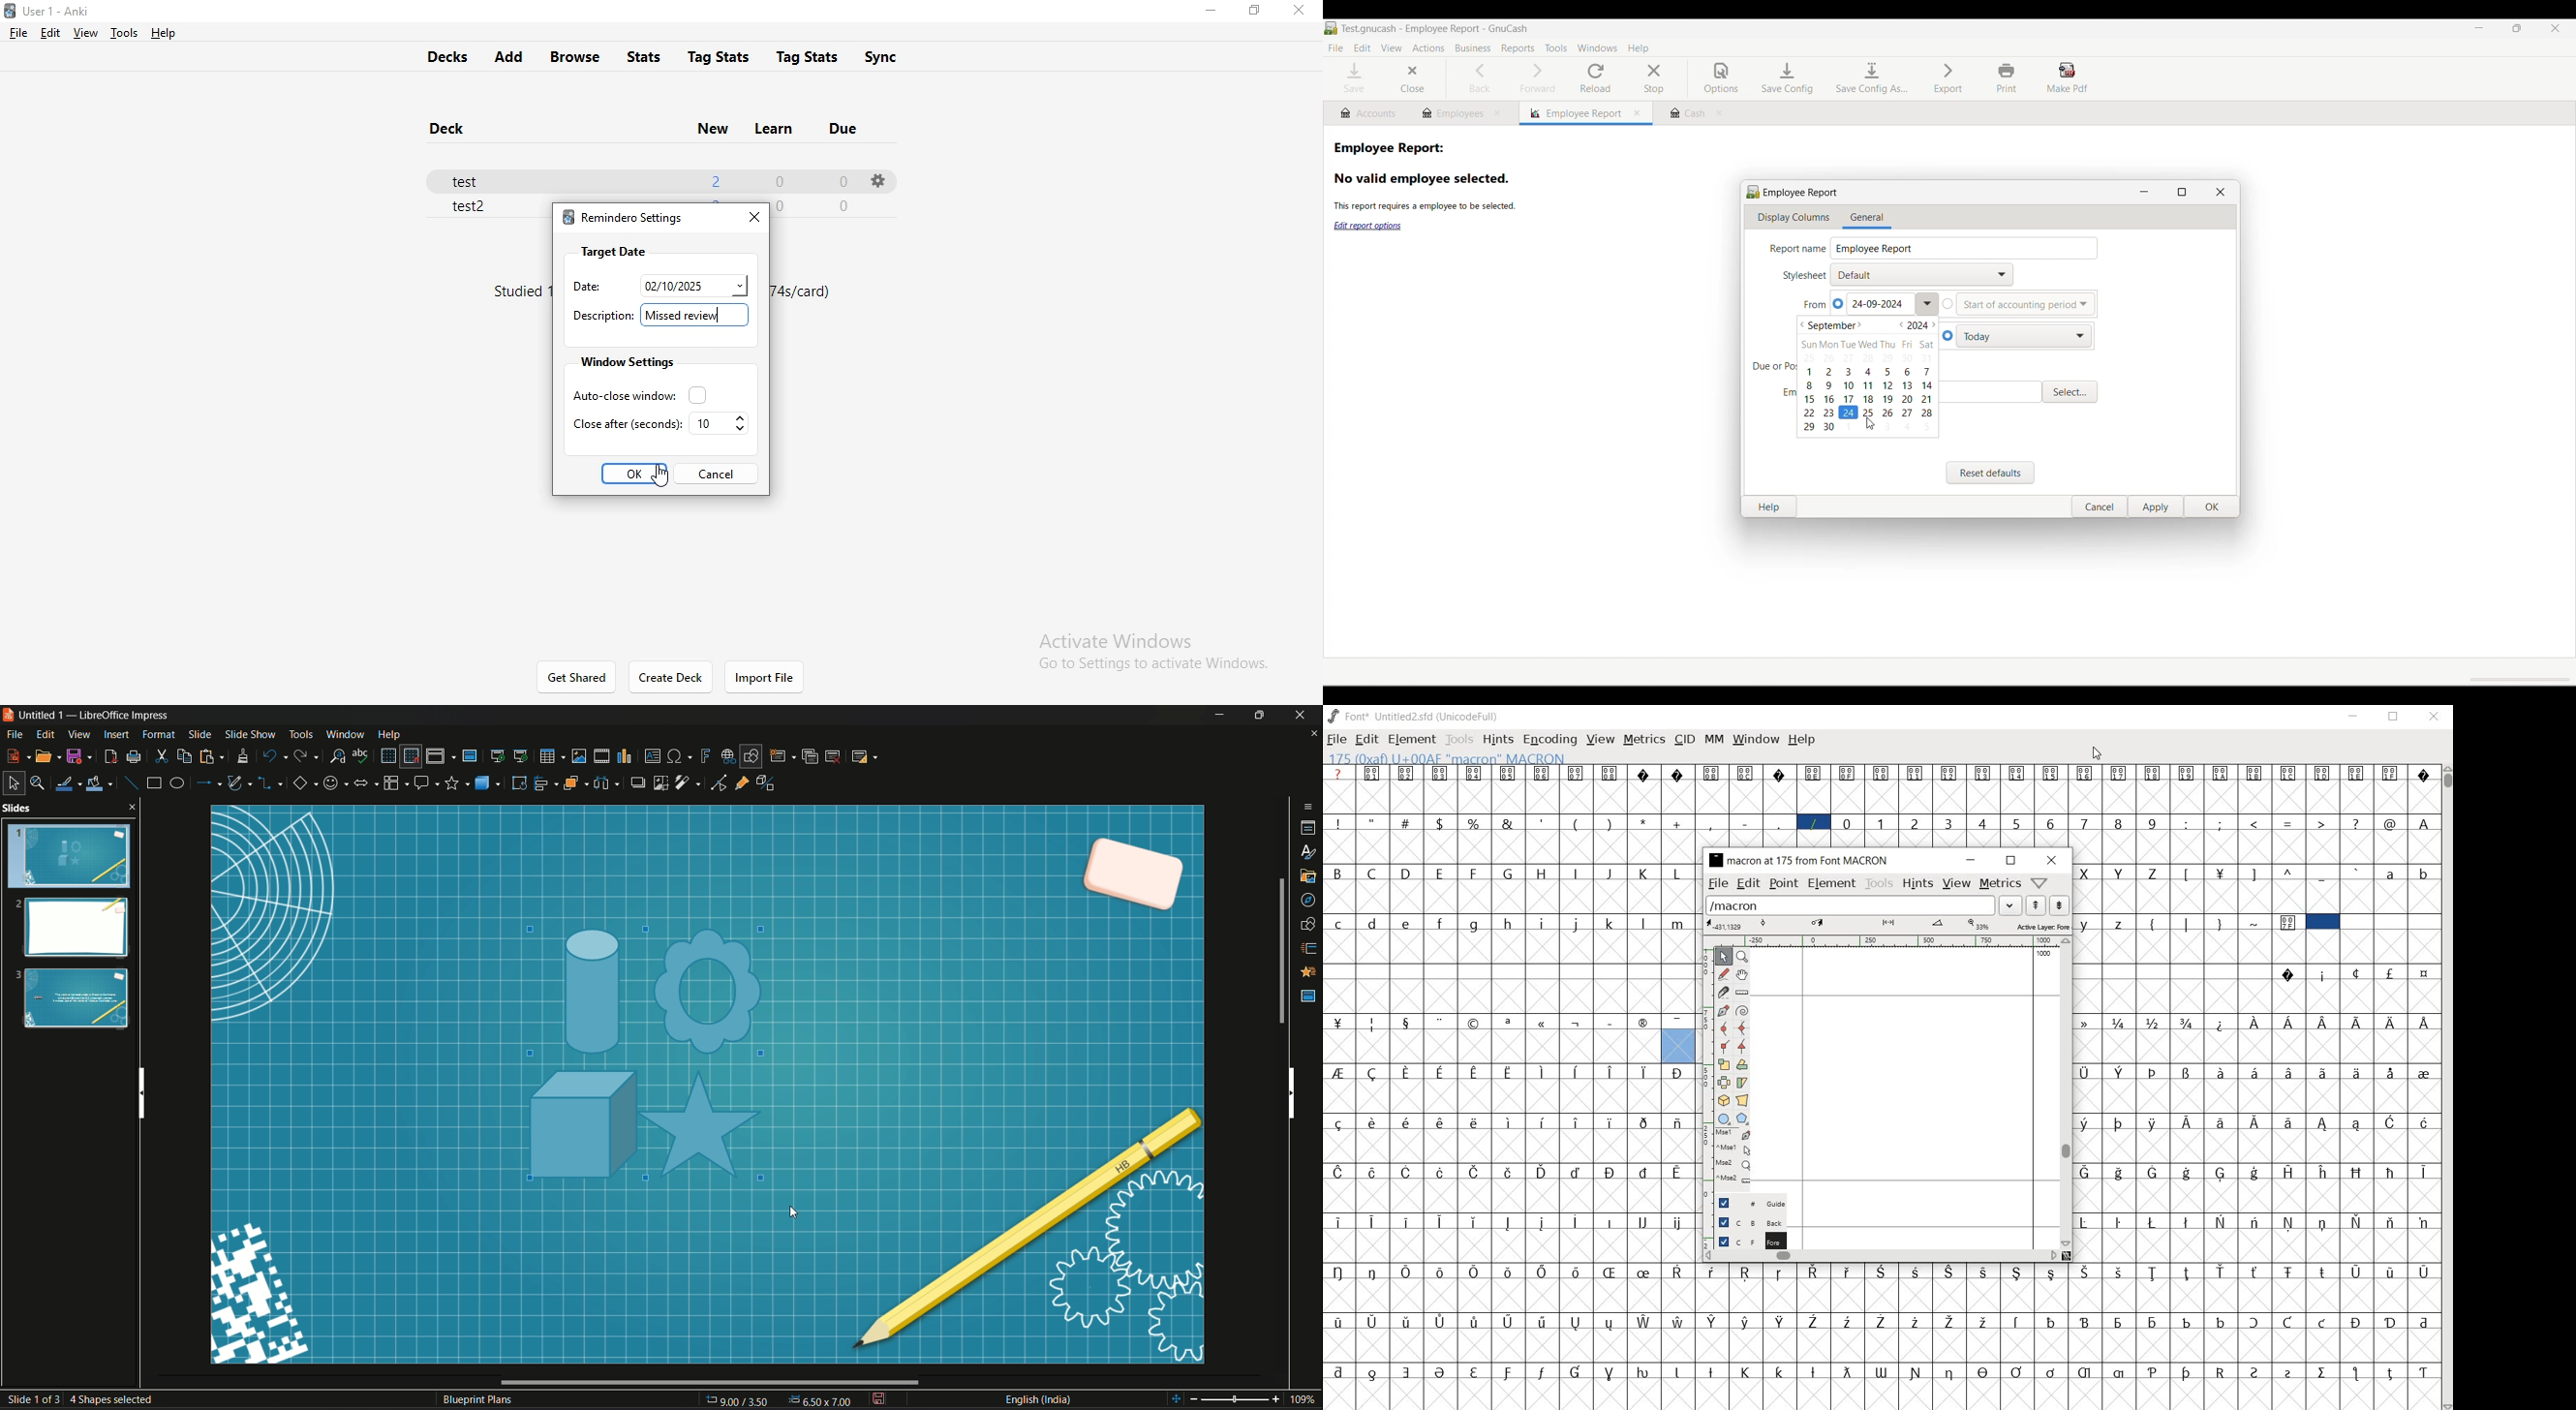 The width and height of the screenshot is (2576, 1428). I want to click on Symbol, so click(1646, 1321).